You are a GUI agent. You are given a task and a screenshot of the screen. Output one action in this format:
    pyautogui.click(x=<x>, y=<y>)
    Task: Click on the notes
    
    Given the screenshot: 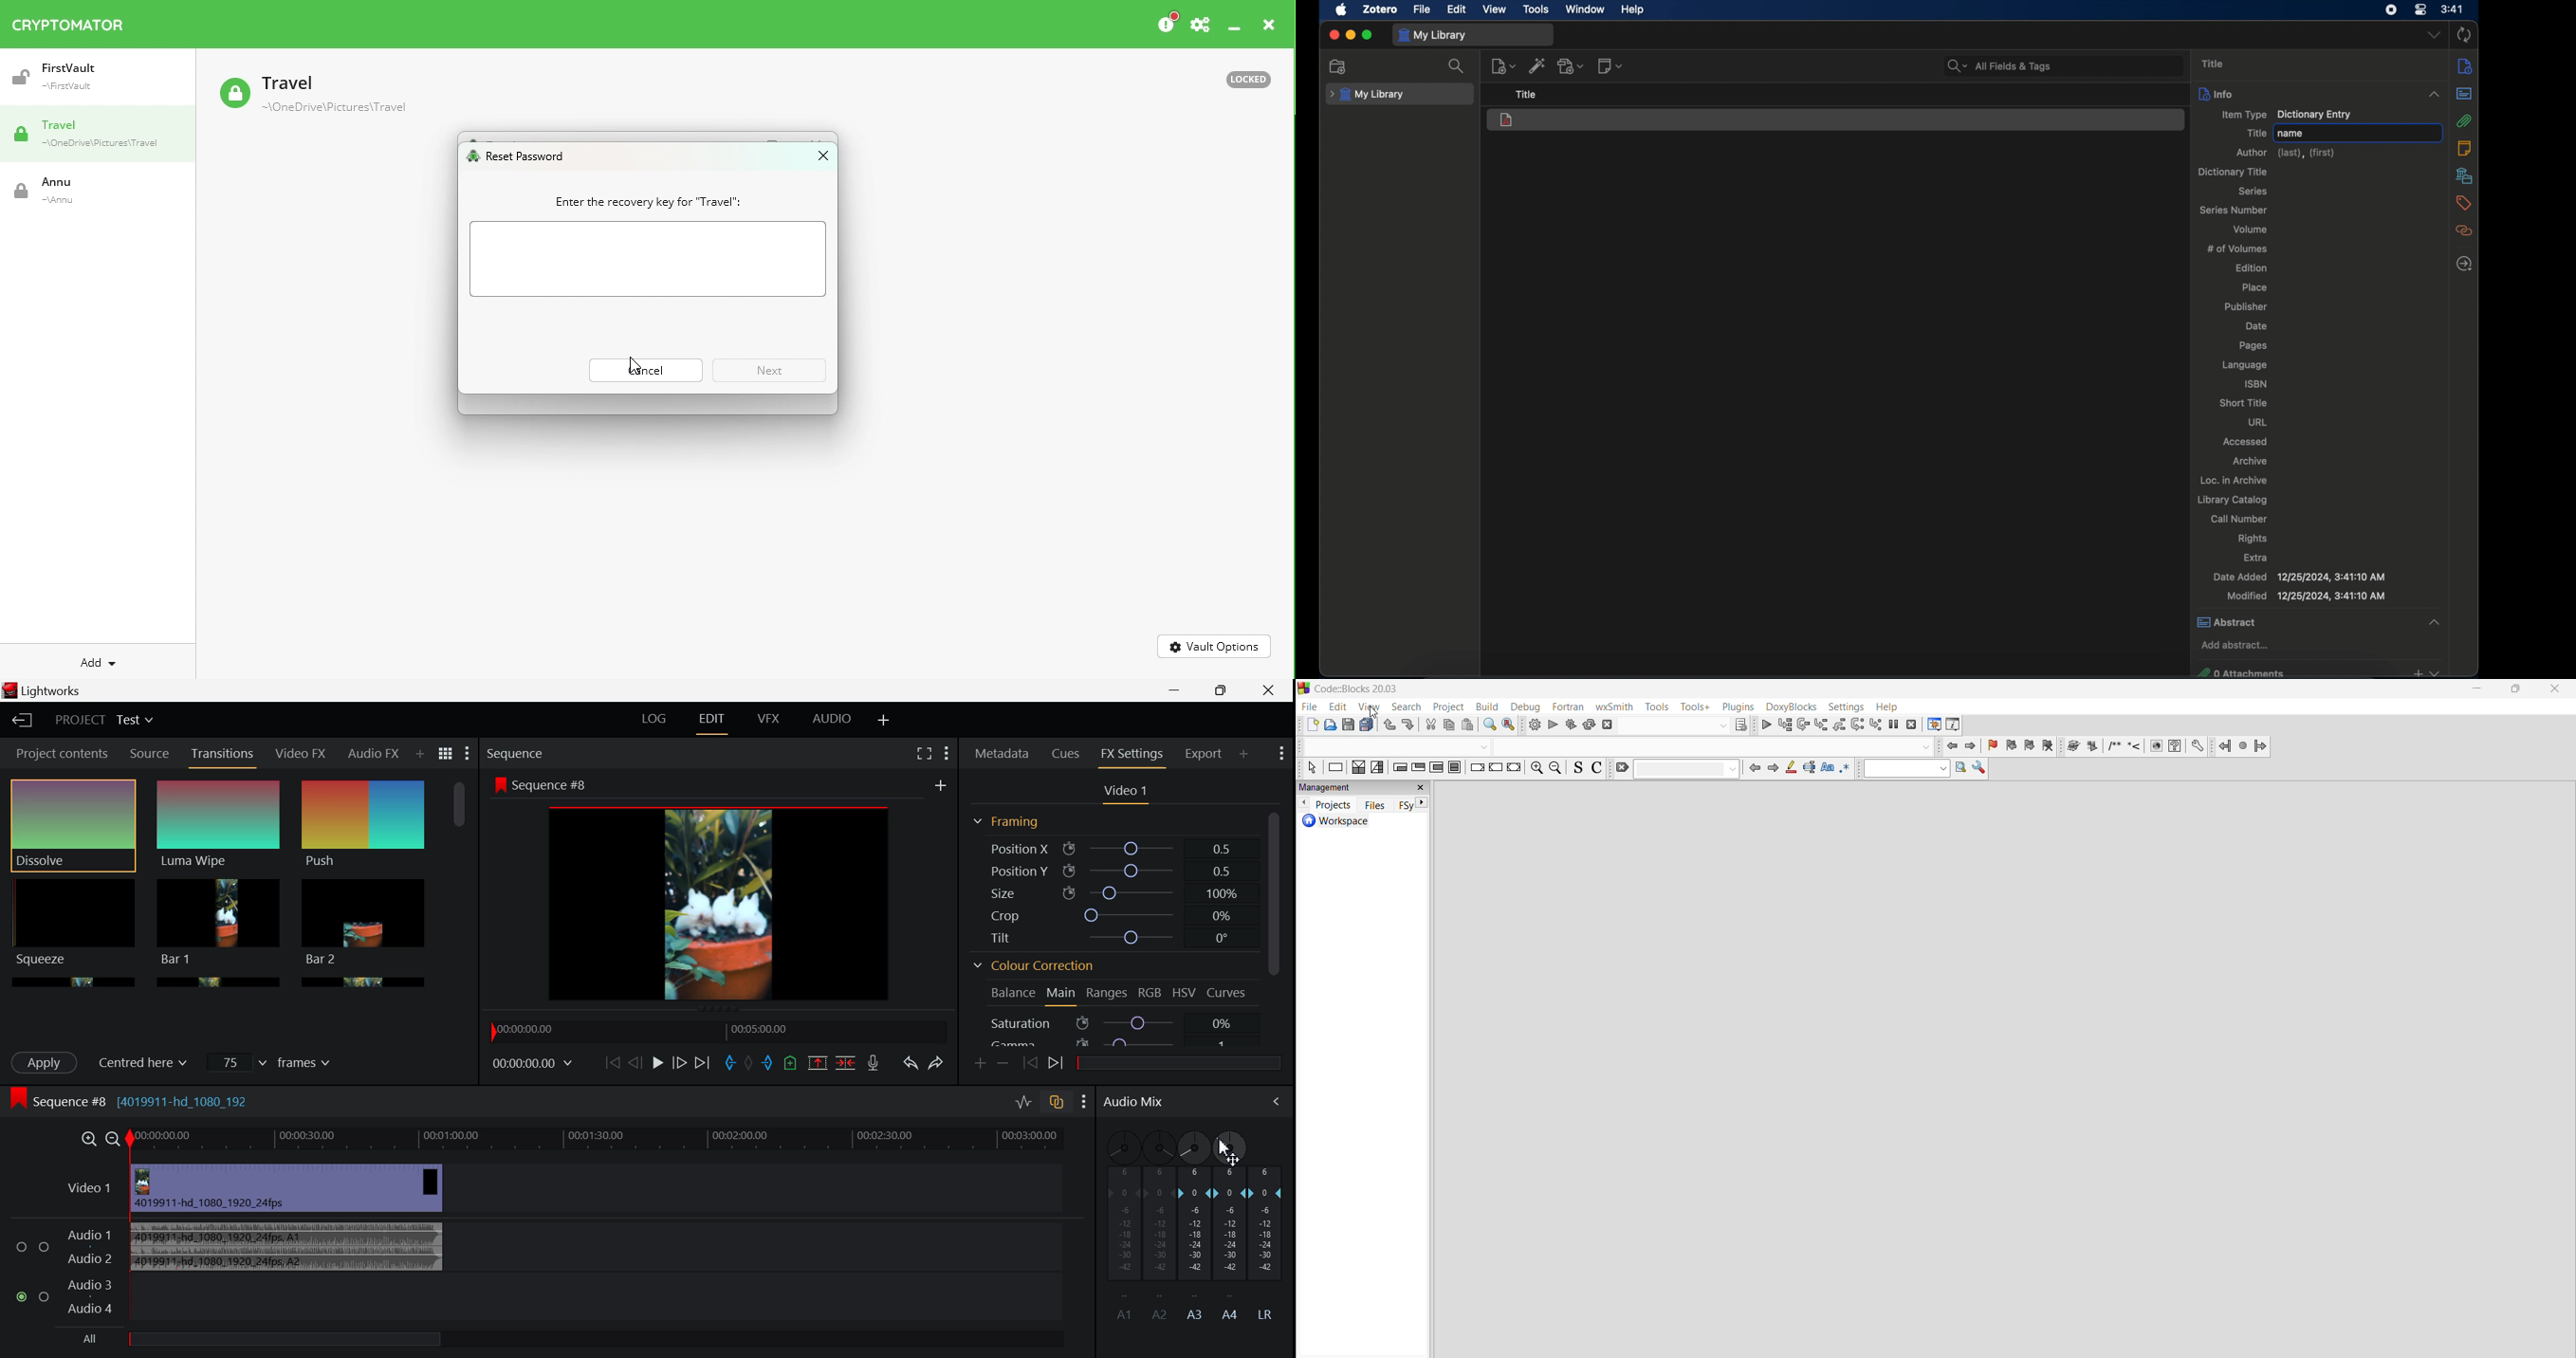 What is the action you would take?
    pyautogui.click(x=2465, y=148)
    